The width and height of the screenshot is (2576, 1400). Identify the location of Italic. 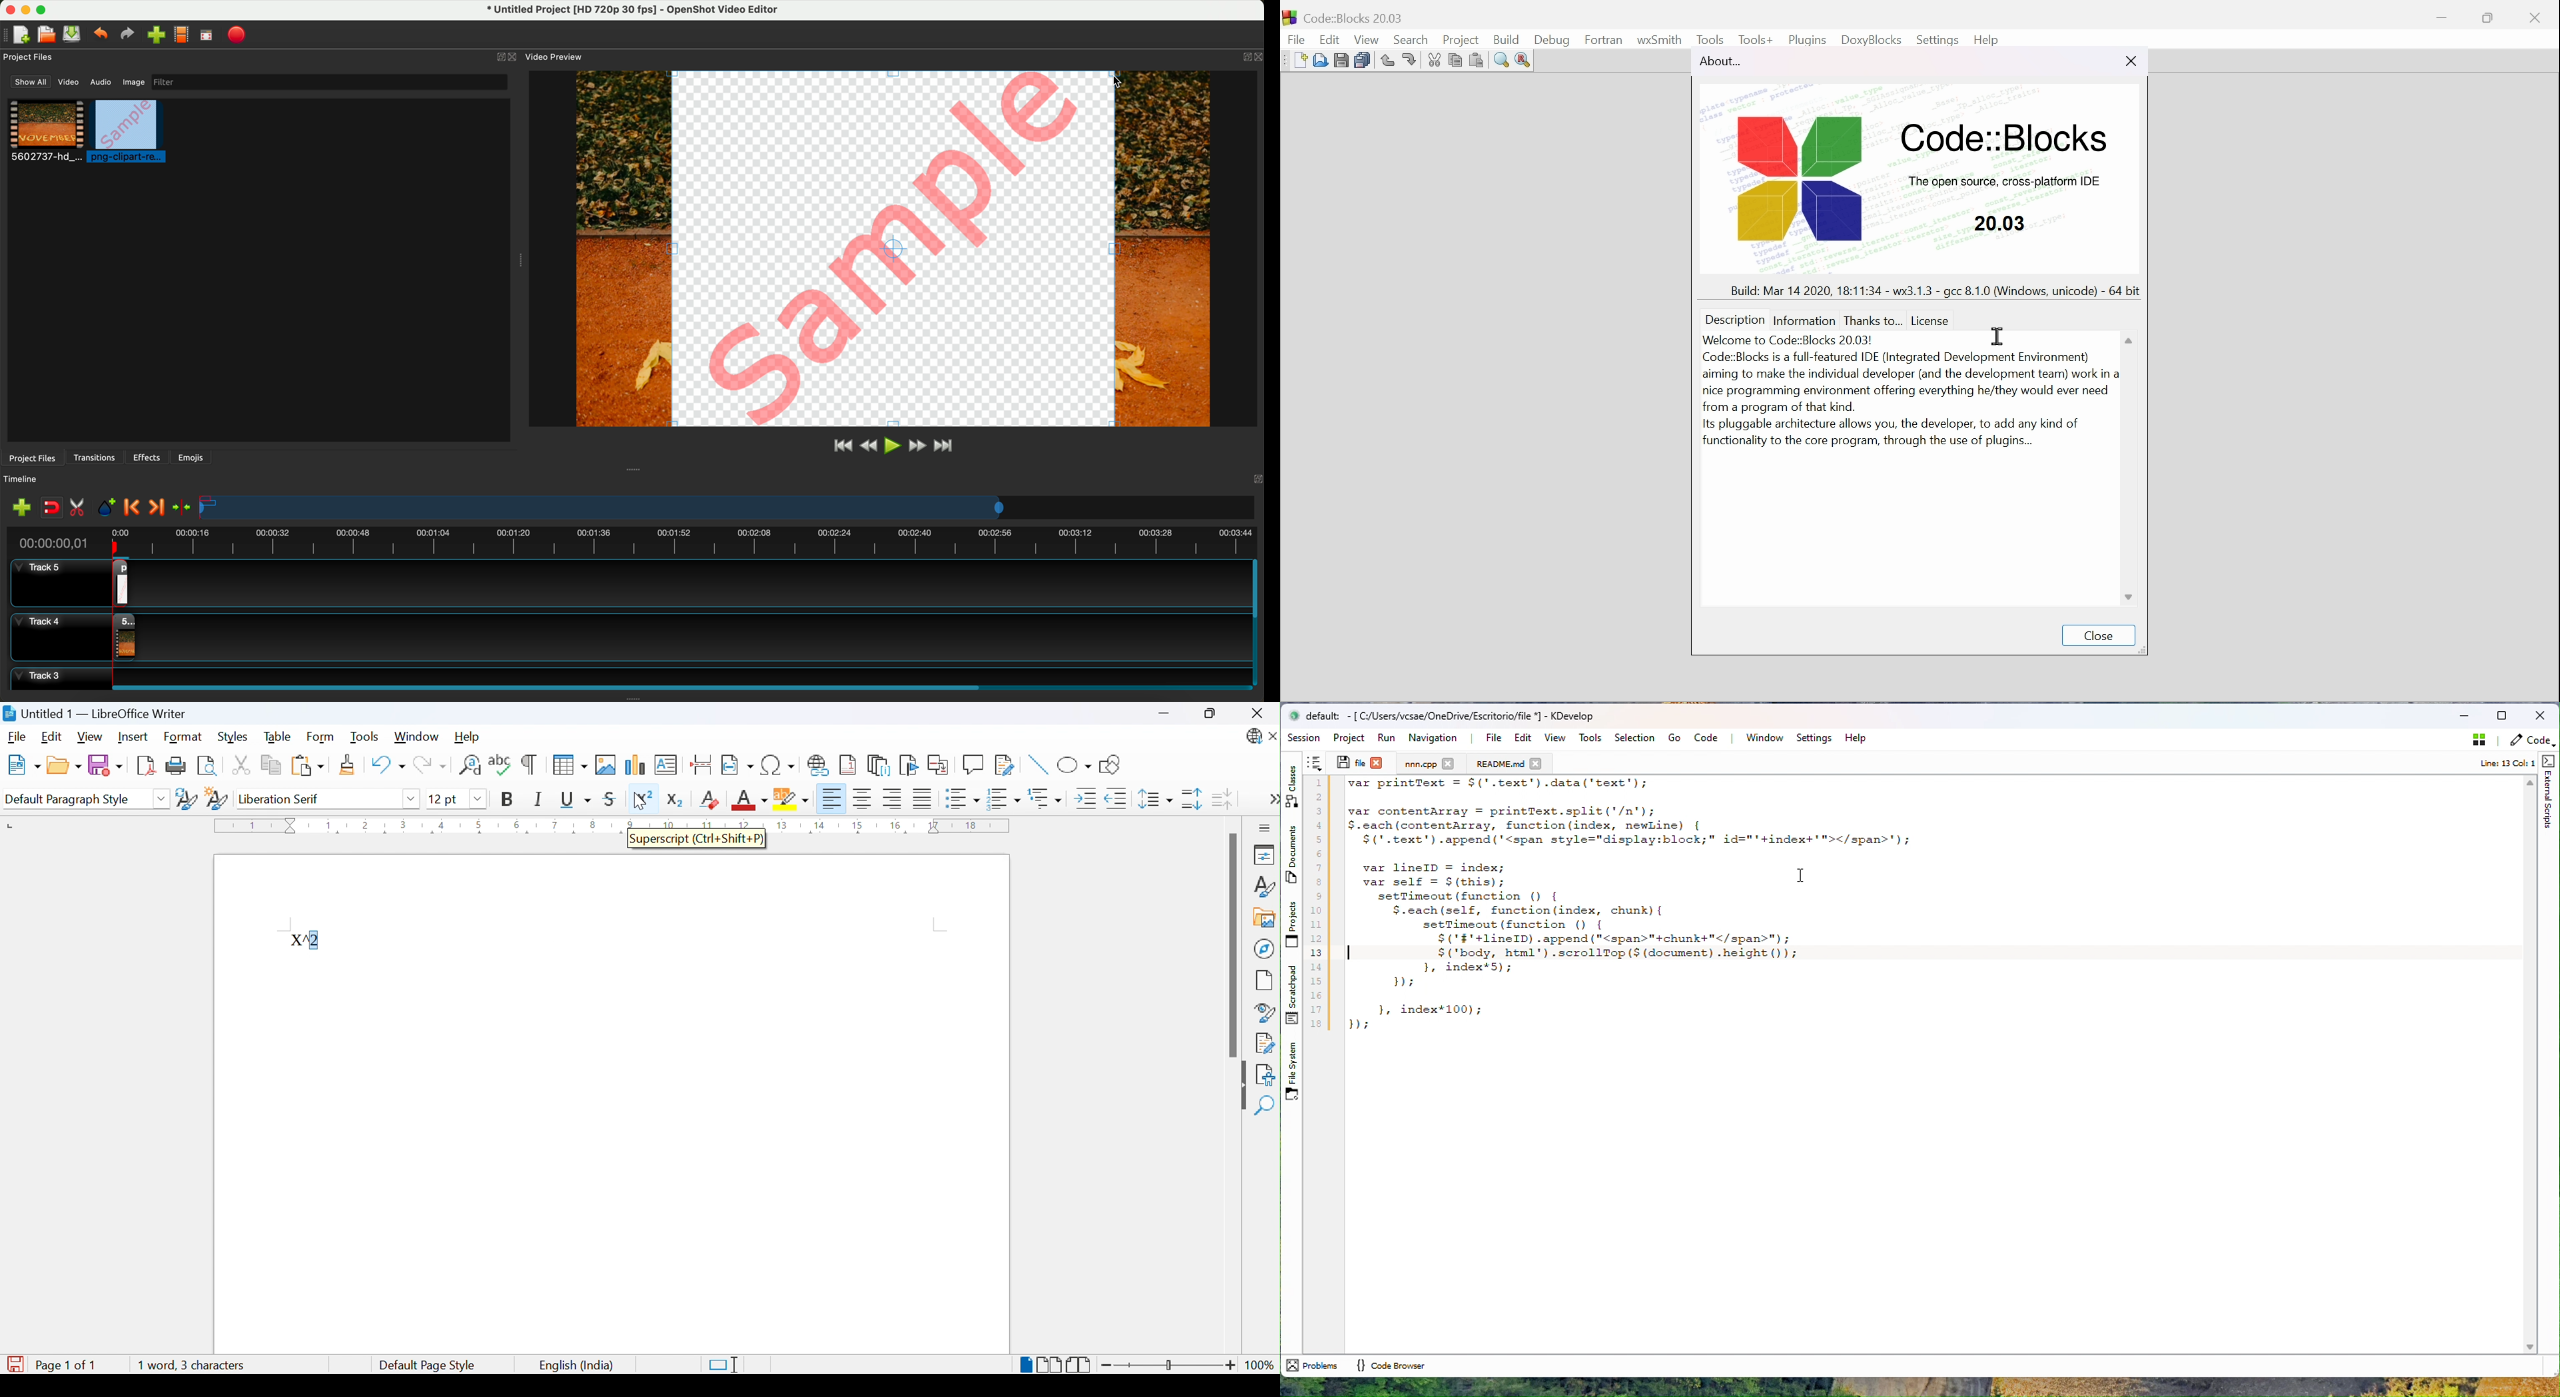
(540, 800).